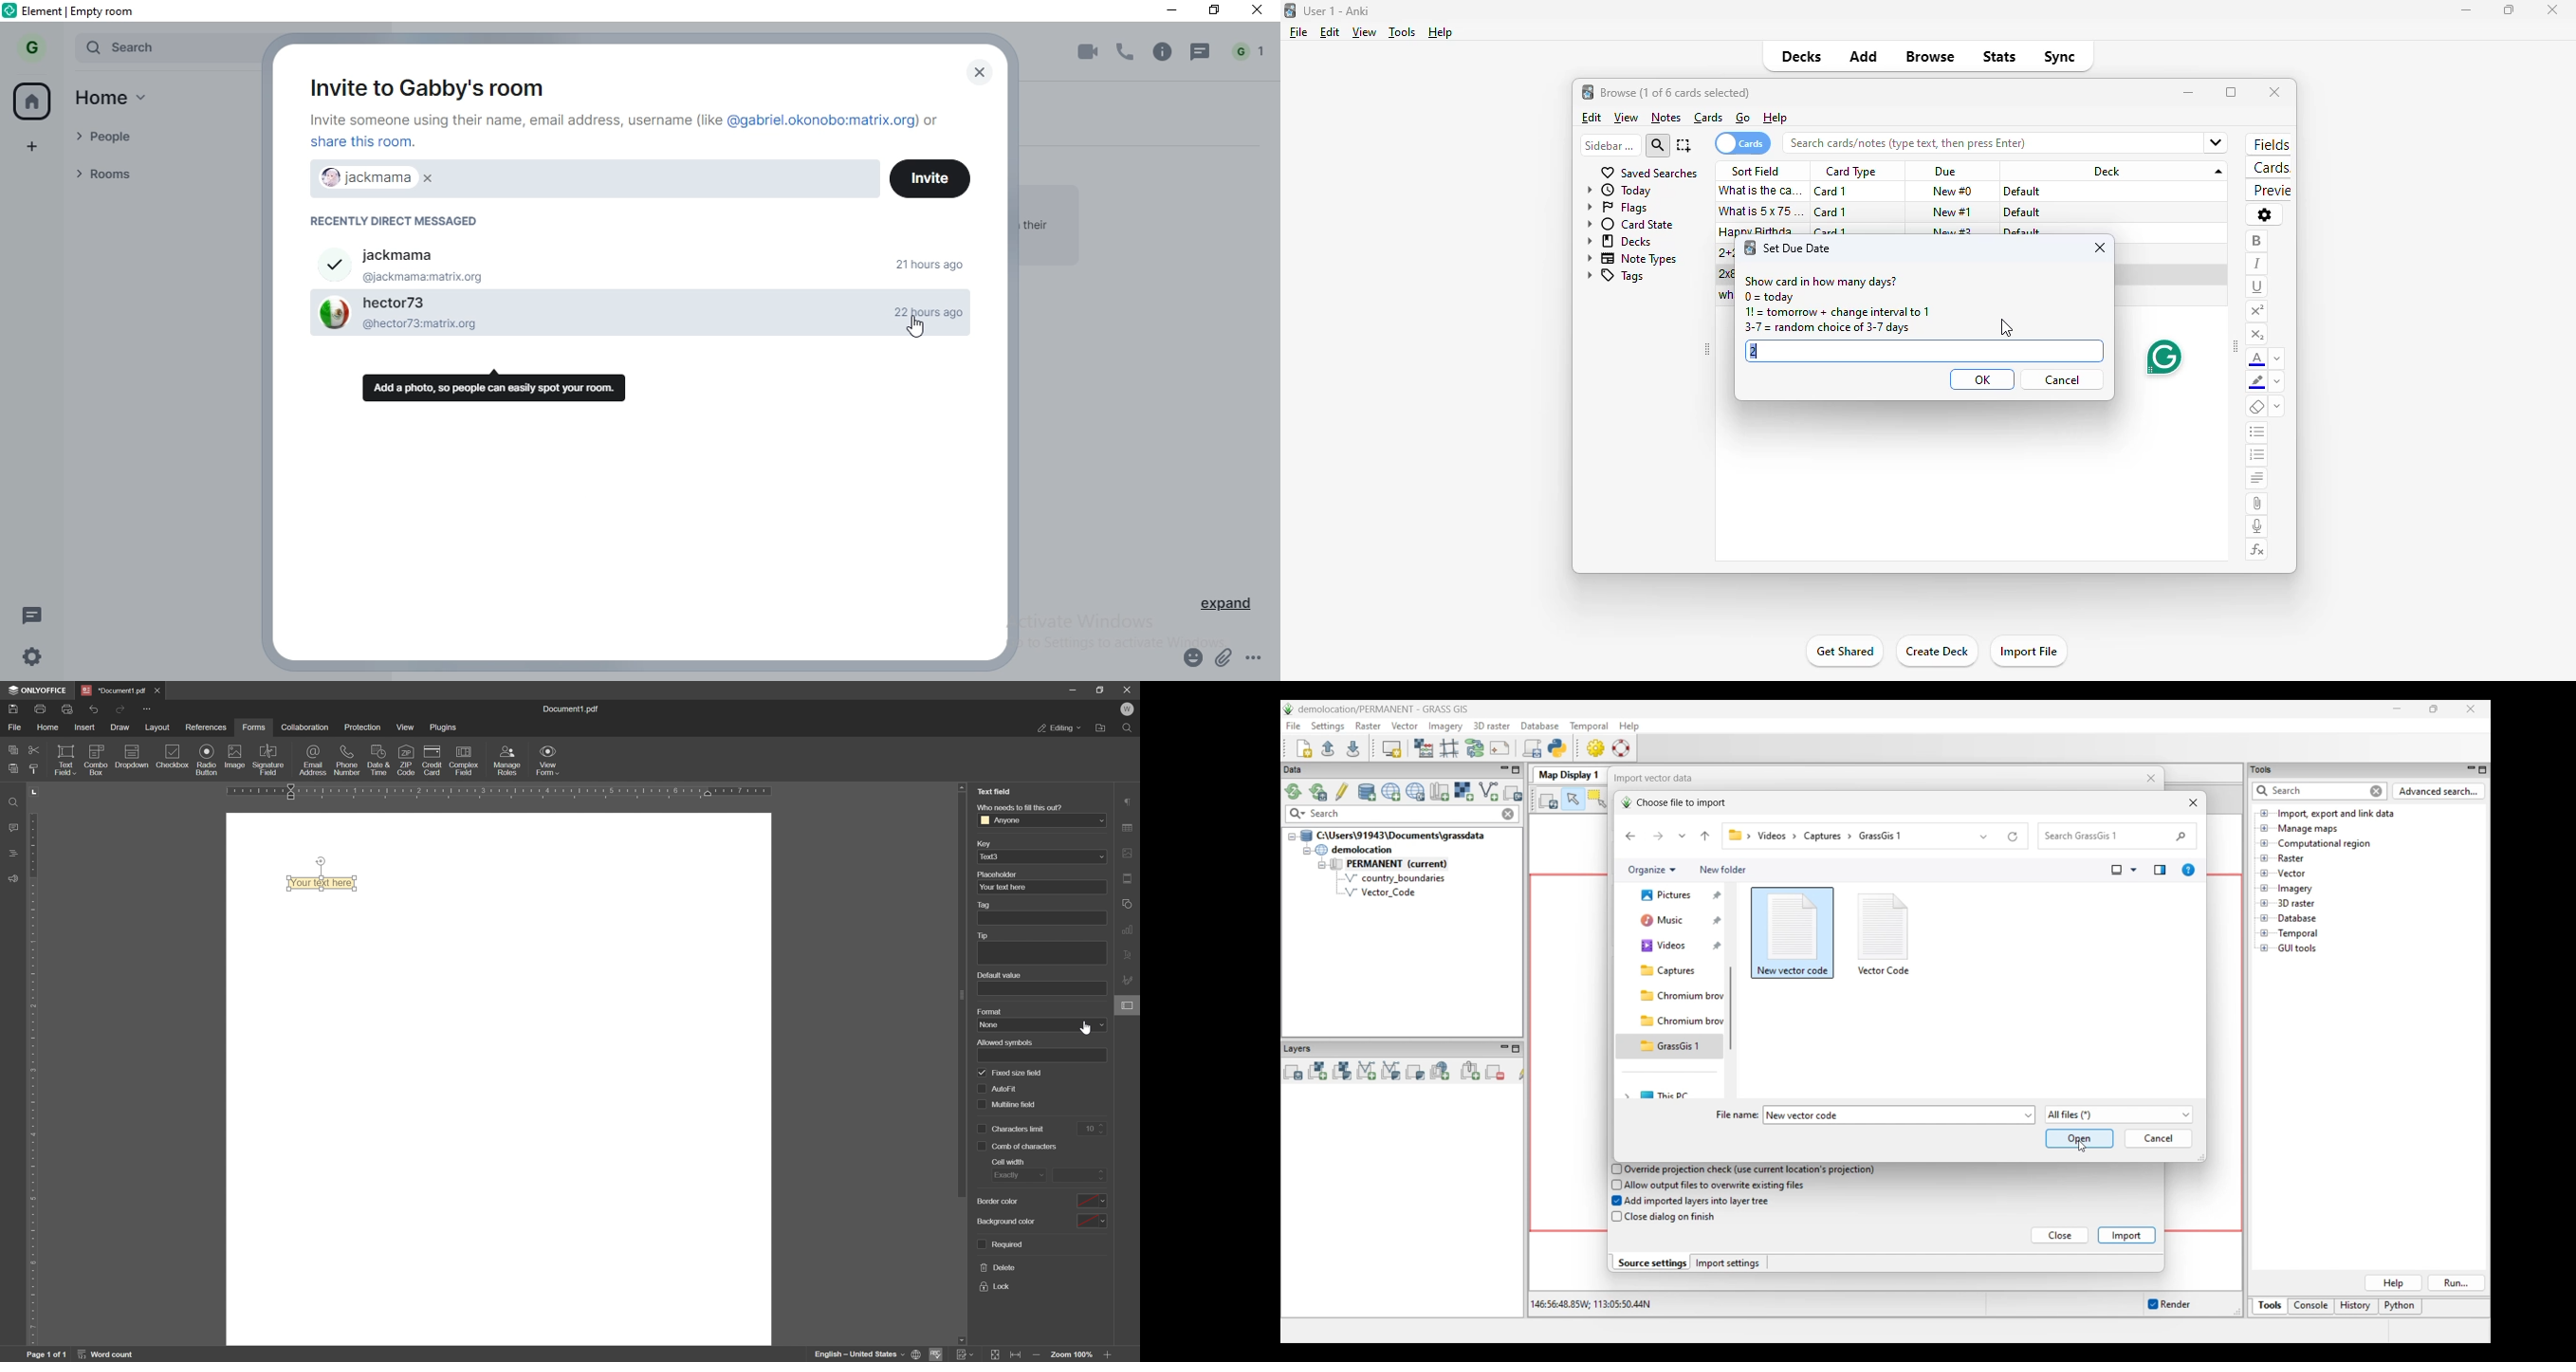 The height and width of the screenshot is (1372, 2576). I want to click on text art settings, so click(1130, 956).